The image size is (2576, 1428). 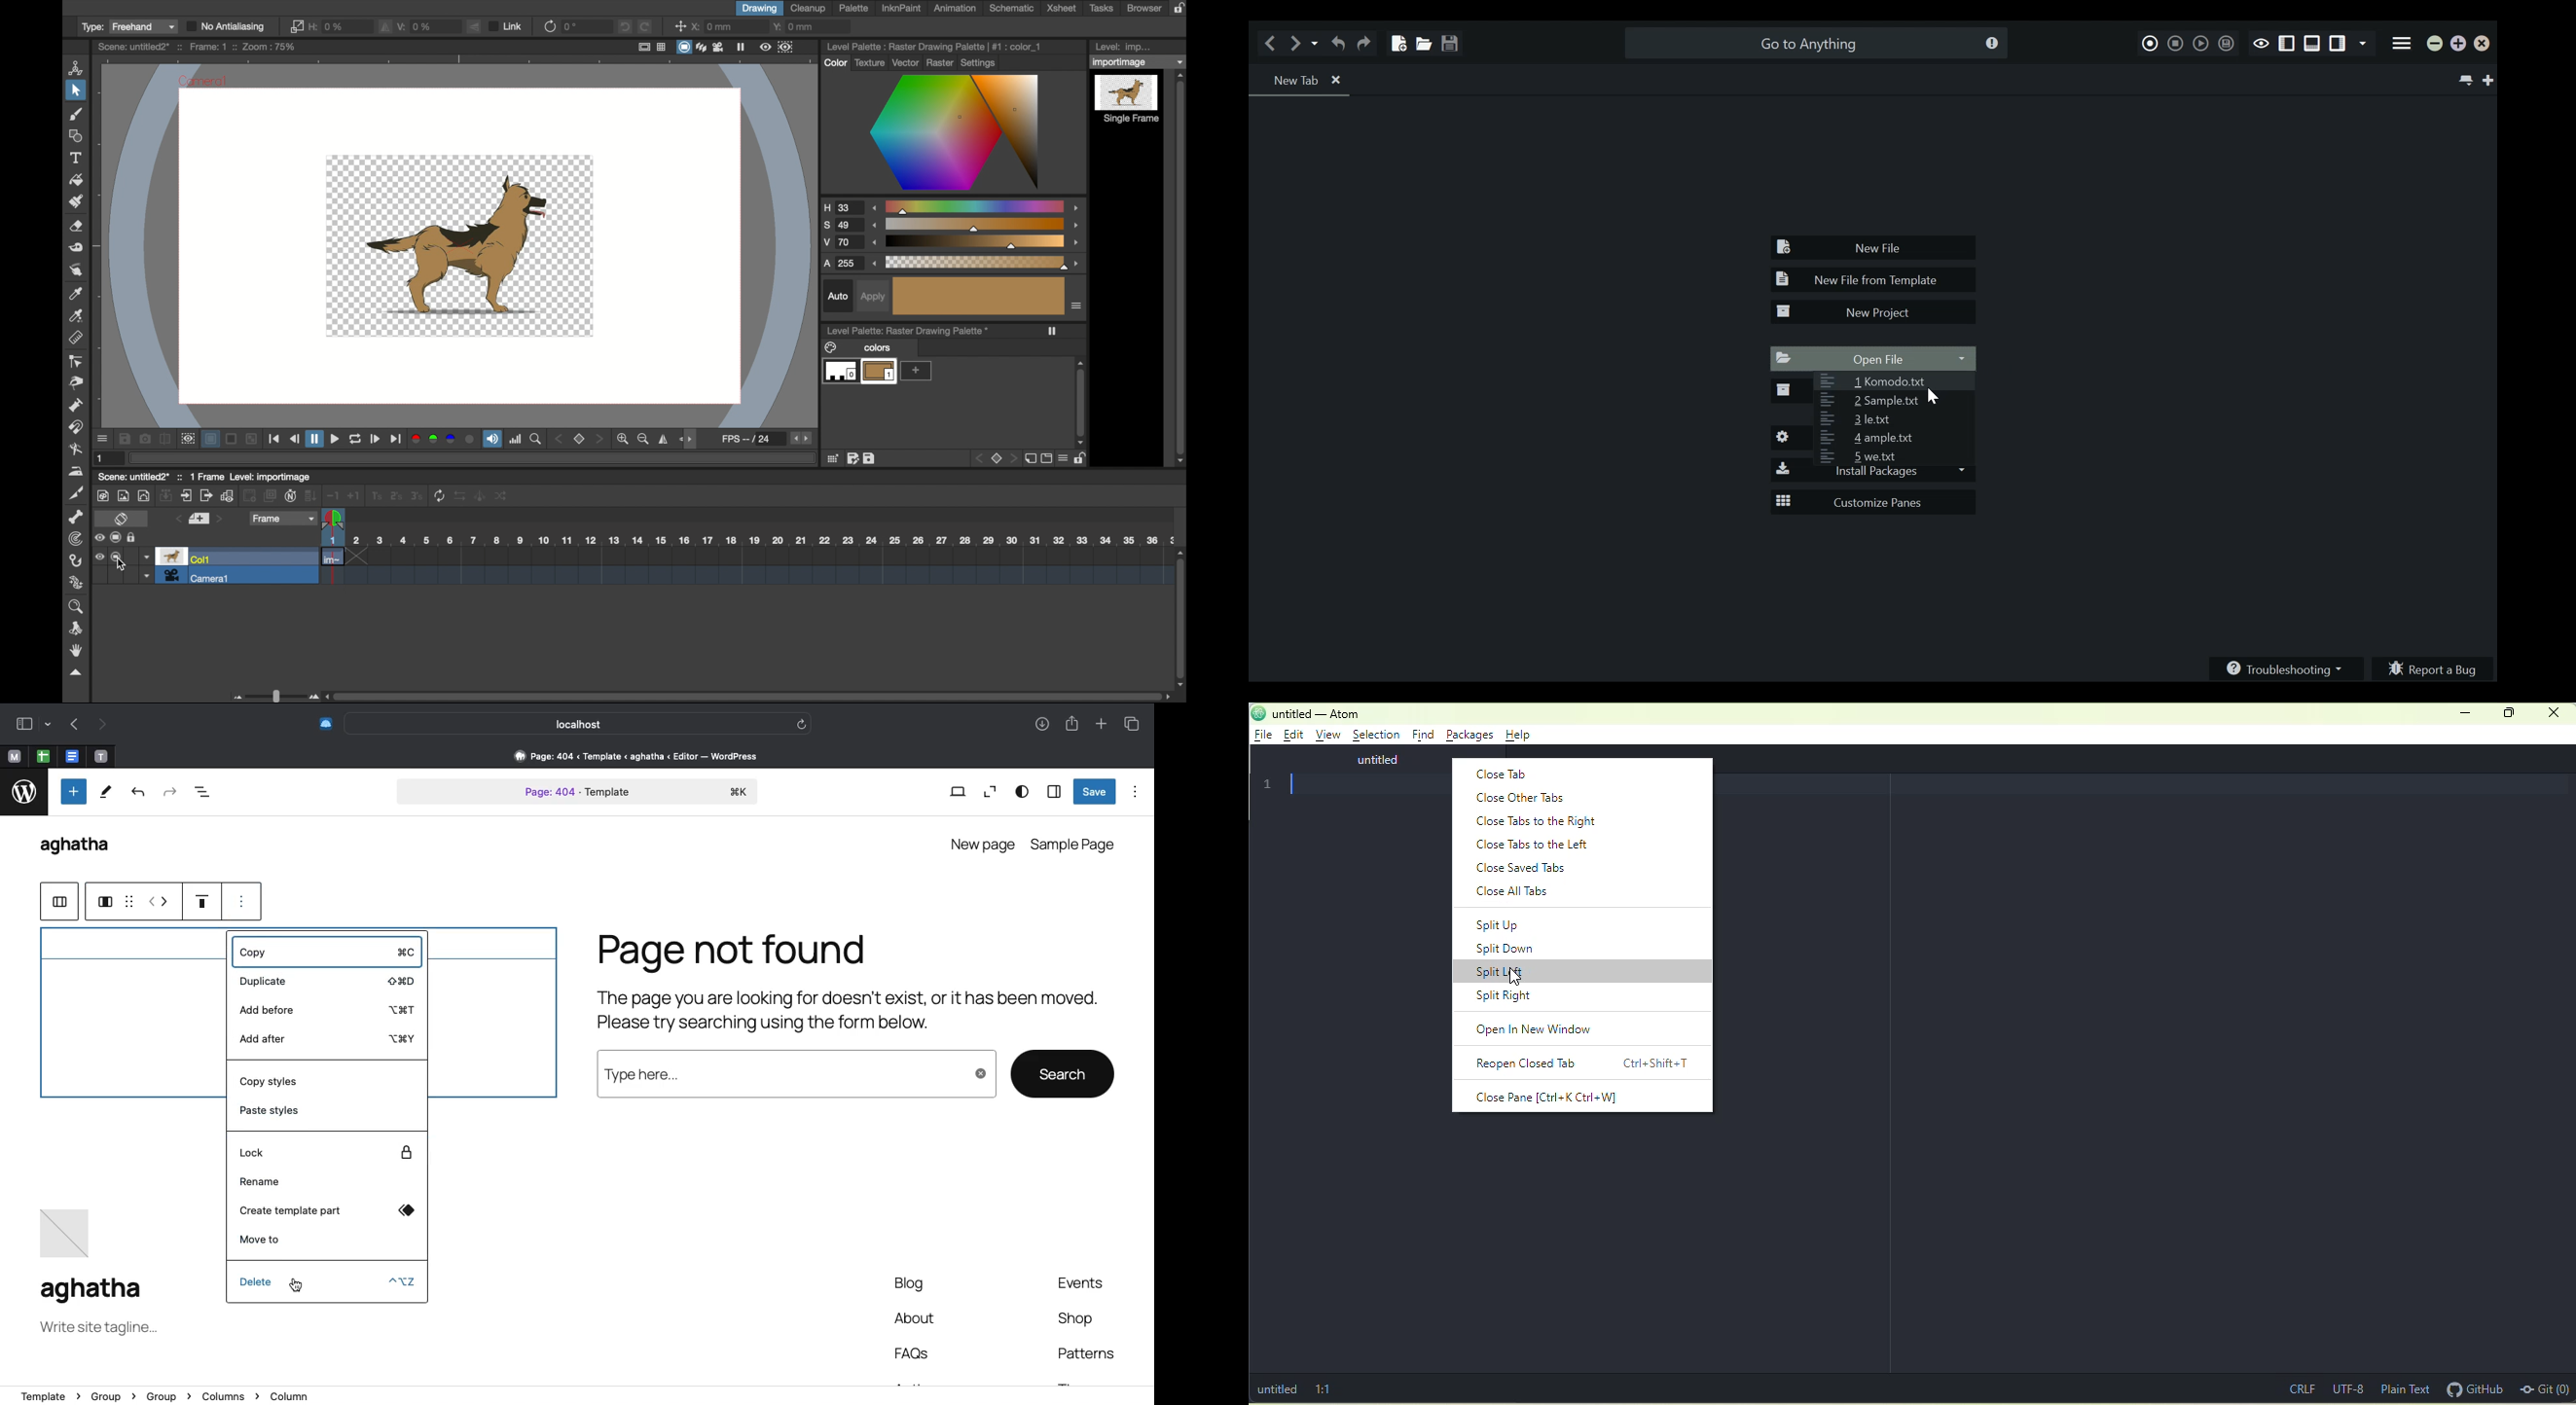 What do you see at coordinates (128, 901) in the screenshot?
I see `grid` at bounding box center [128, 901].